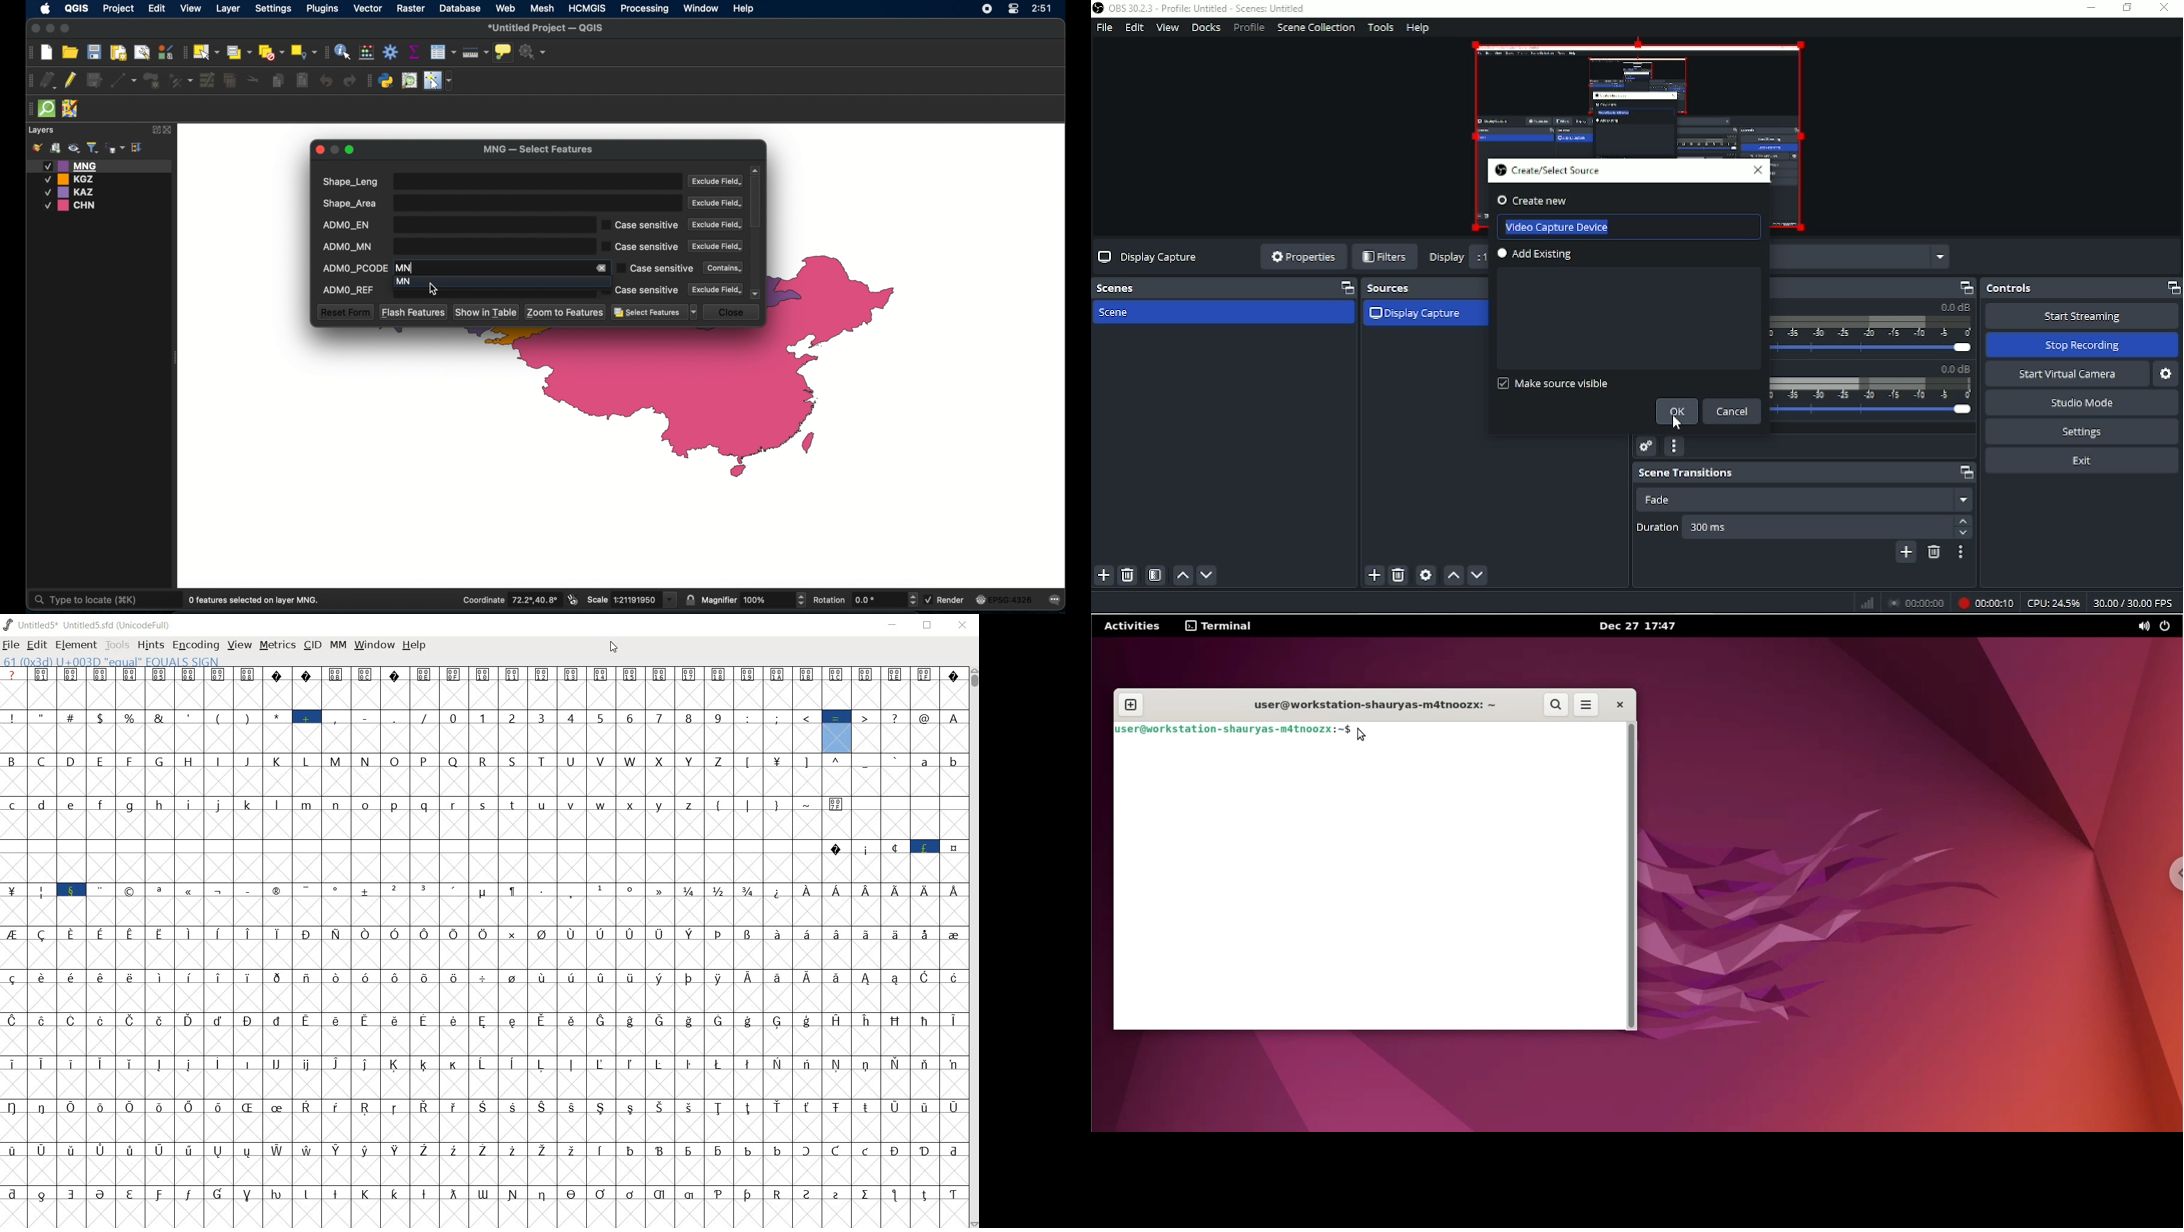 The height and width of the screenshot is (1232, 2184). What do you see at coordinates (1447, 258) in the screenshot?
I see `Display` at bounding box center [1447, 258].